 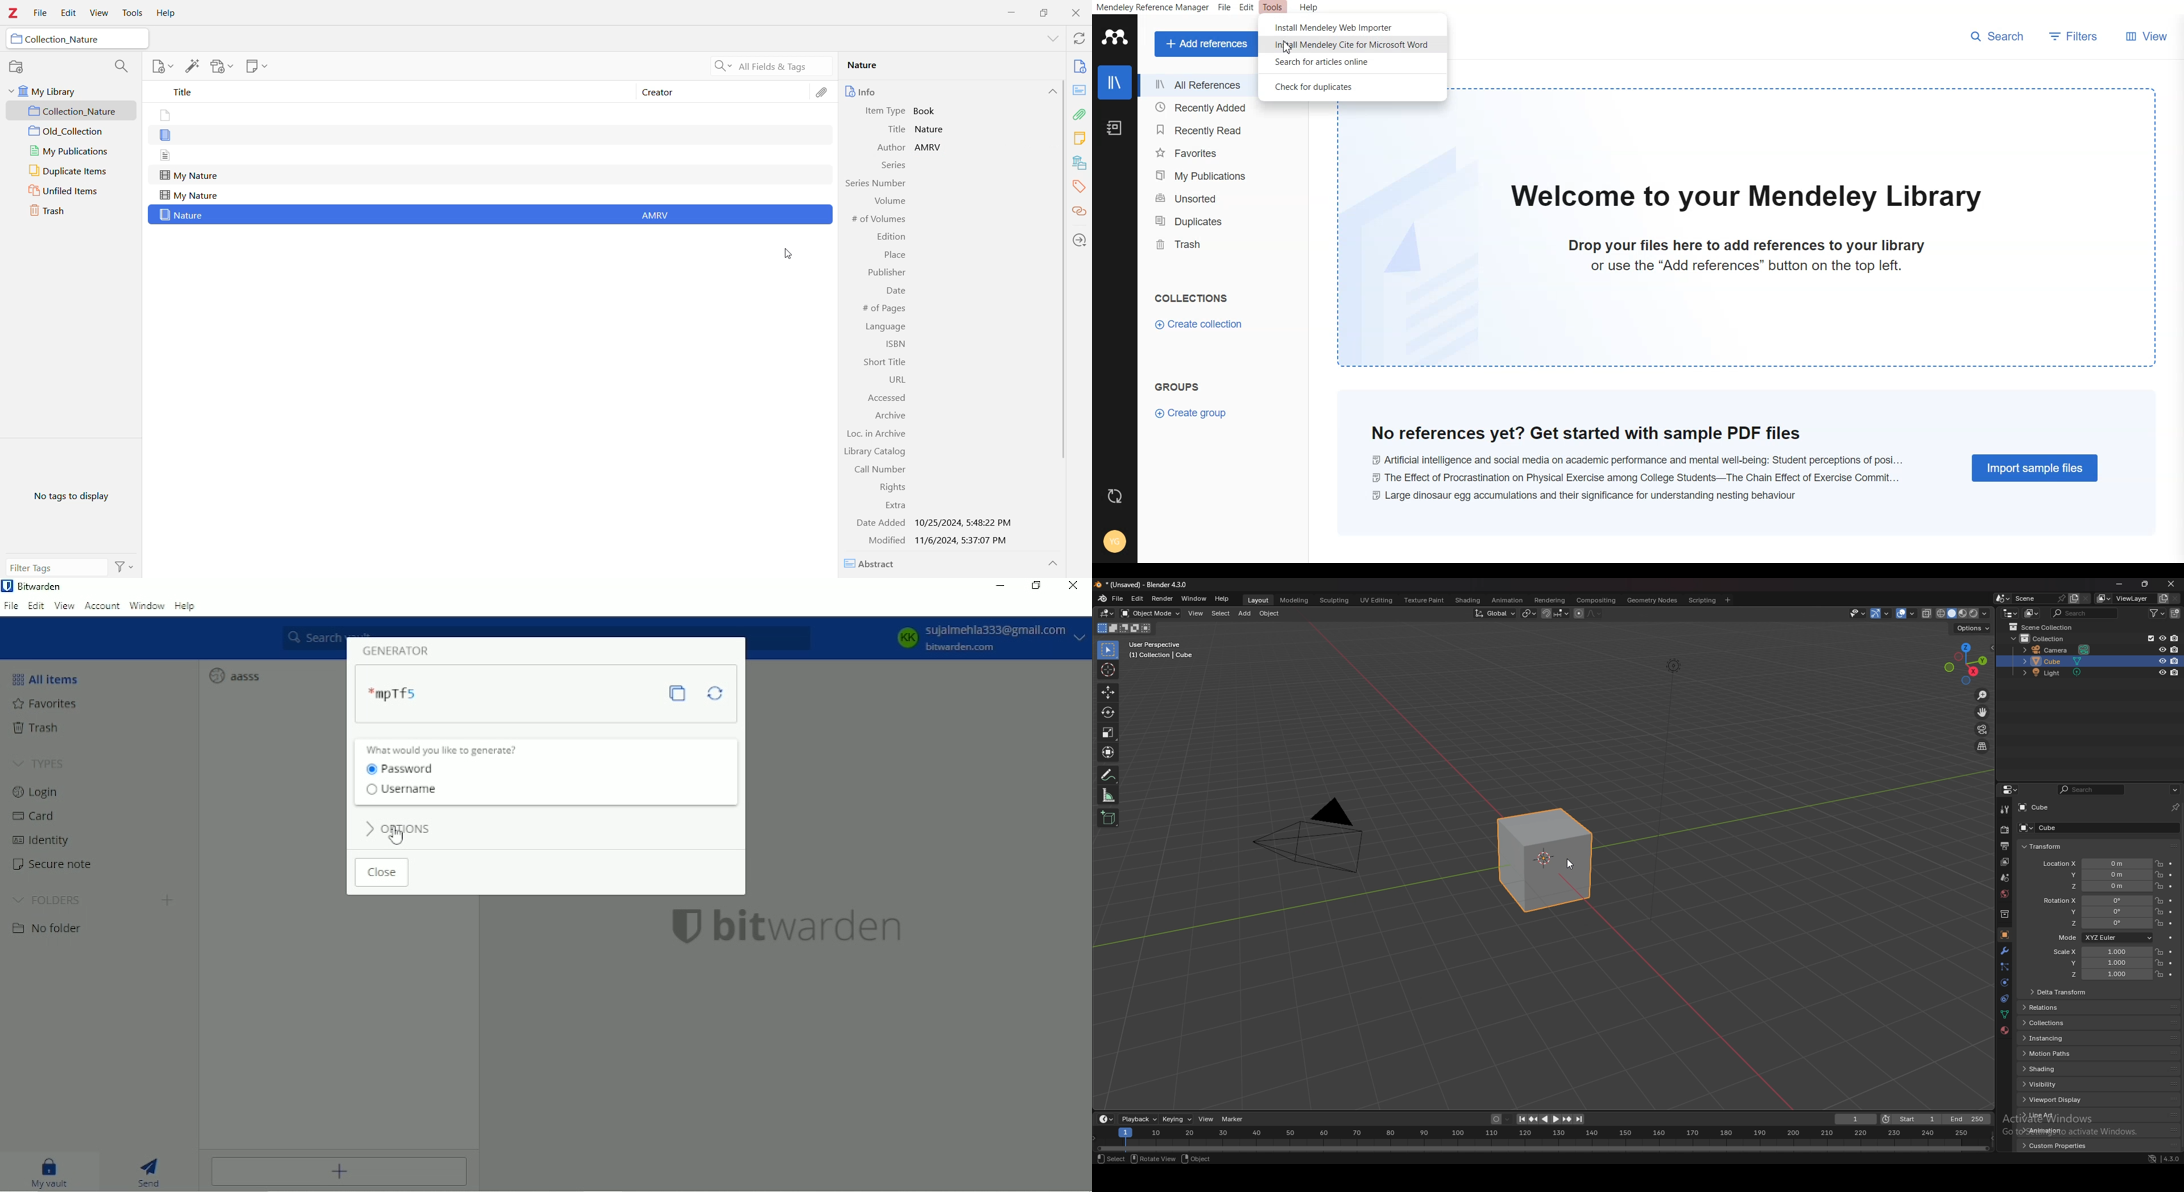 What do you see at coordinates (73, 111) in the screenshot?
I see `Collection_Nature` at bounding box center [73, 111].